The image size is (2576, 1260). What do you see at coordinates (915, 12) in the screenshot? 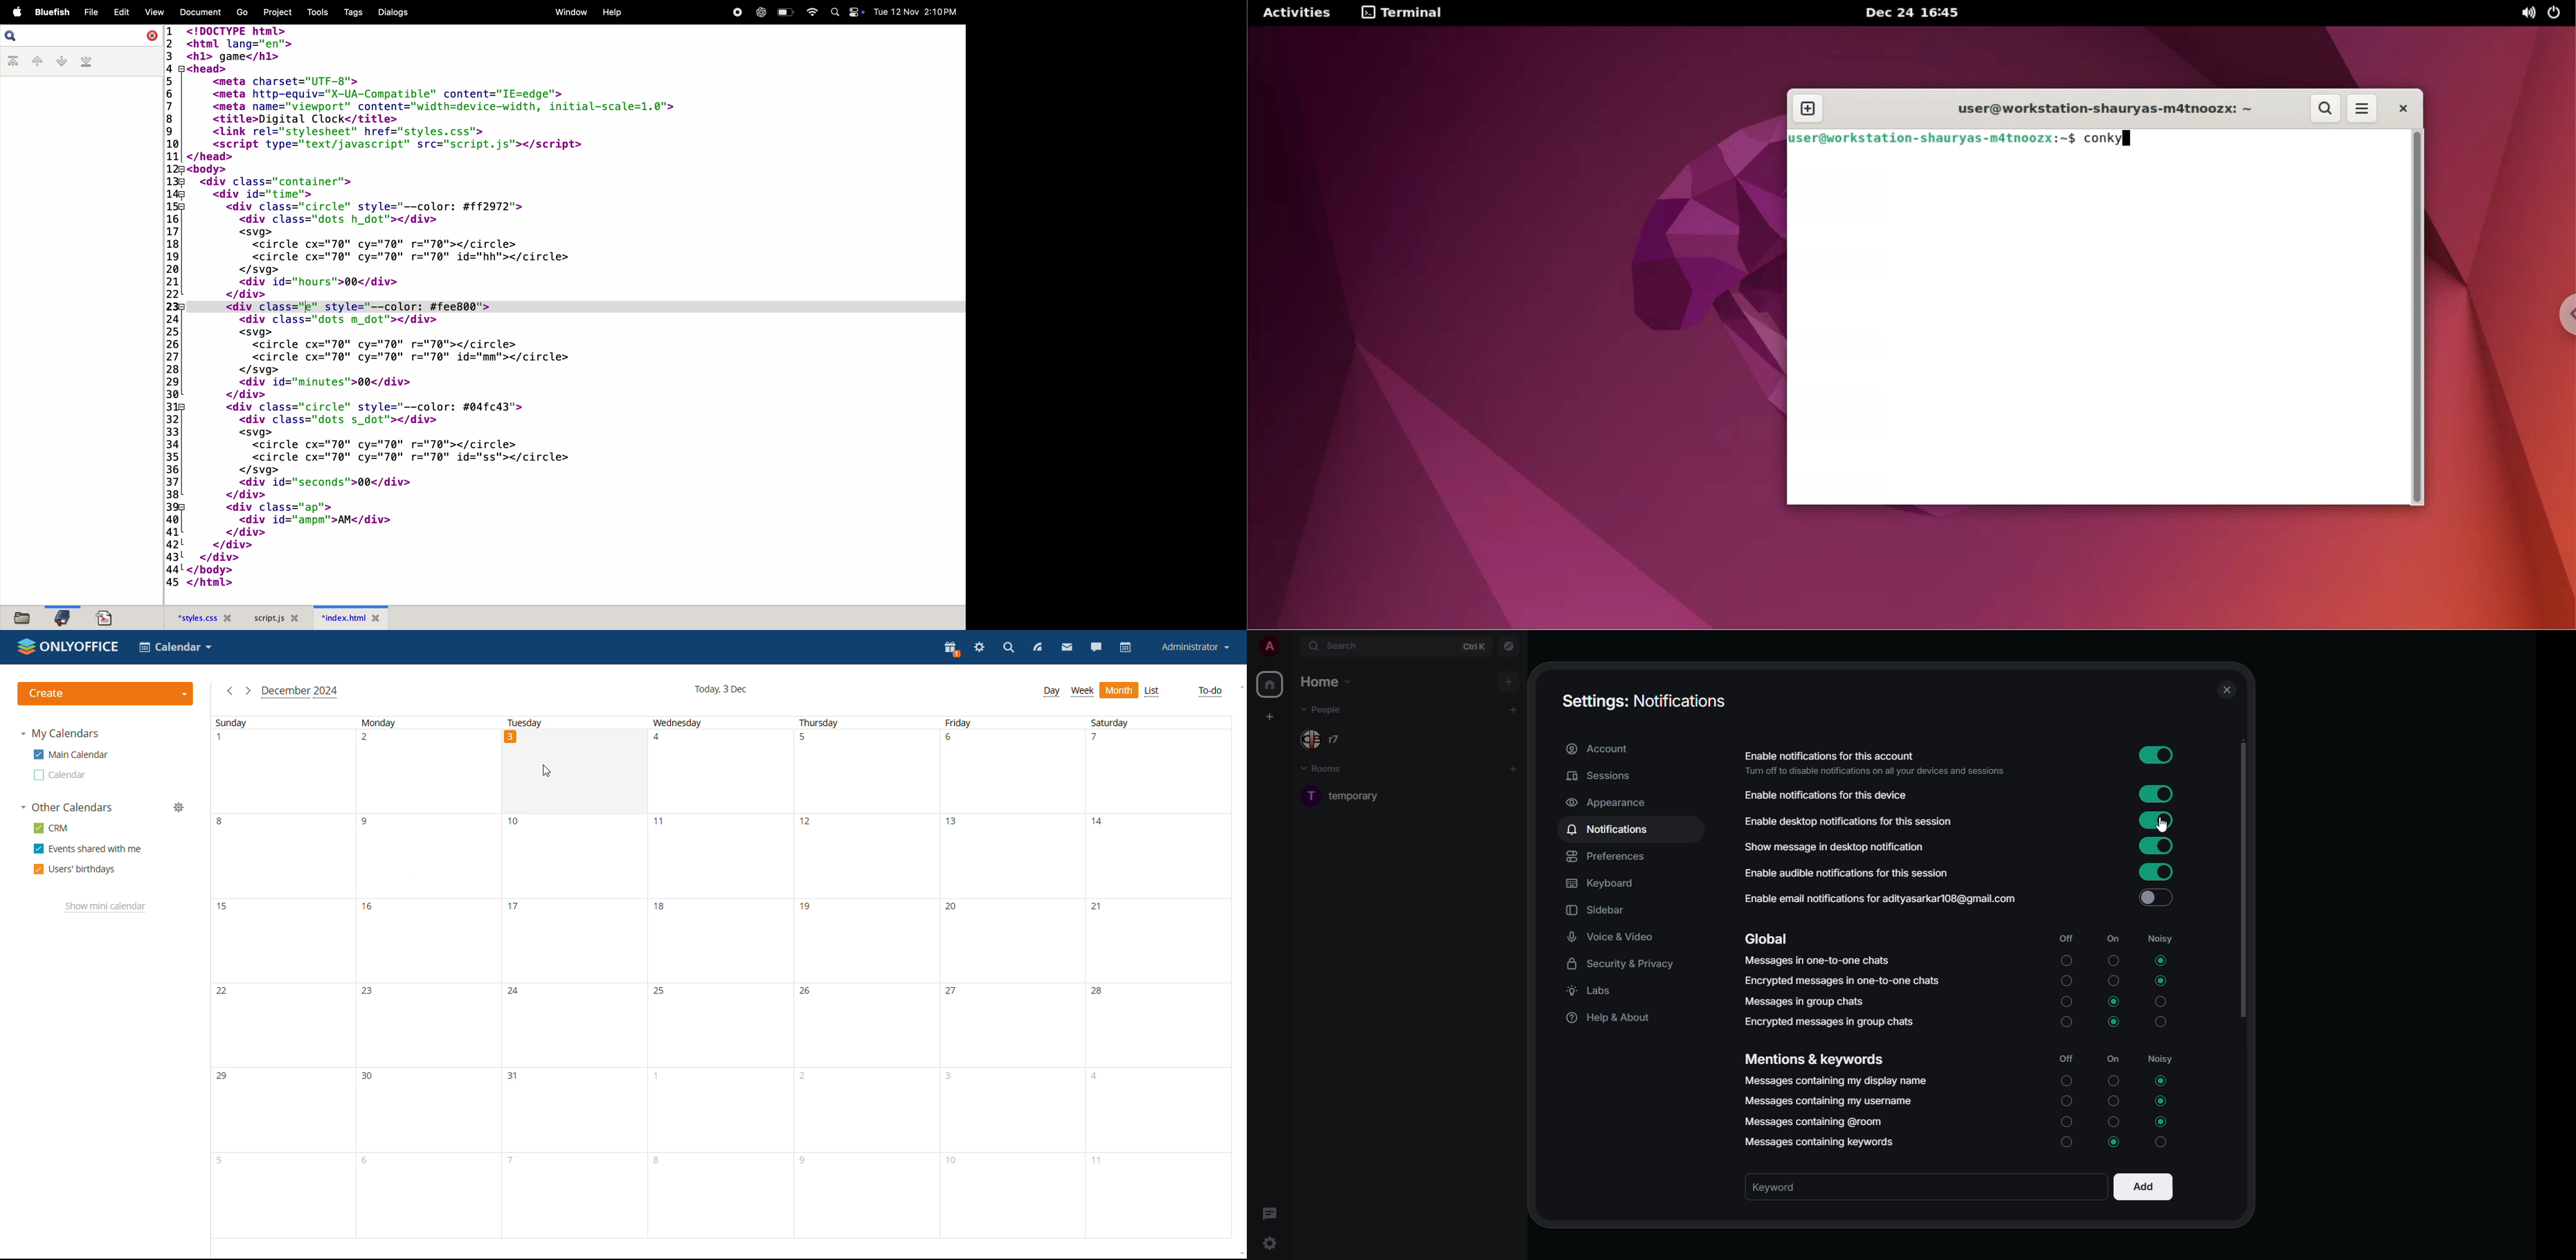
I see `date and time` at bounding box center [915, 12].